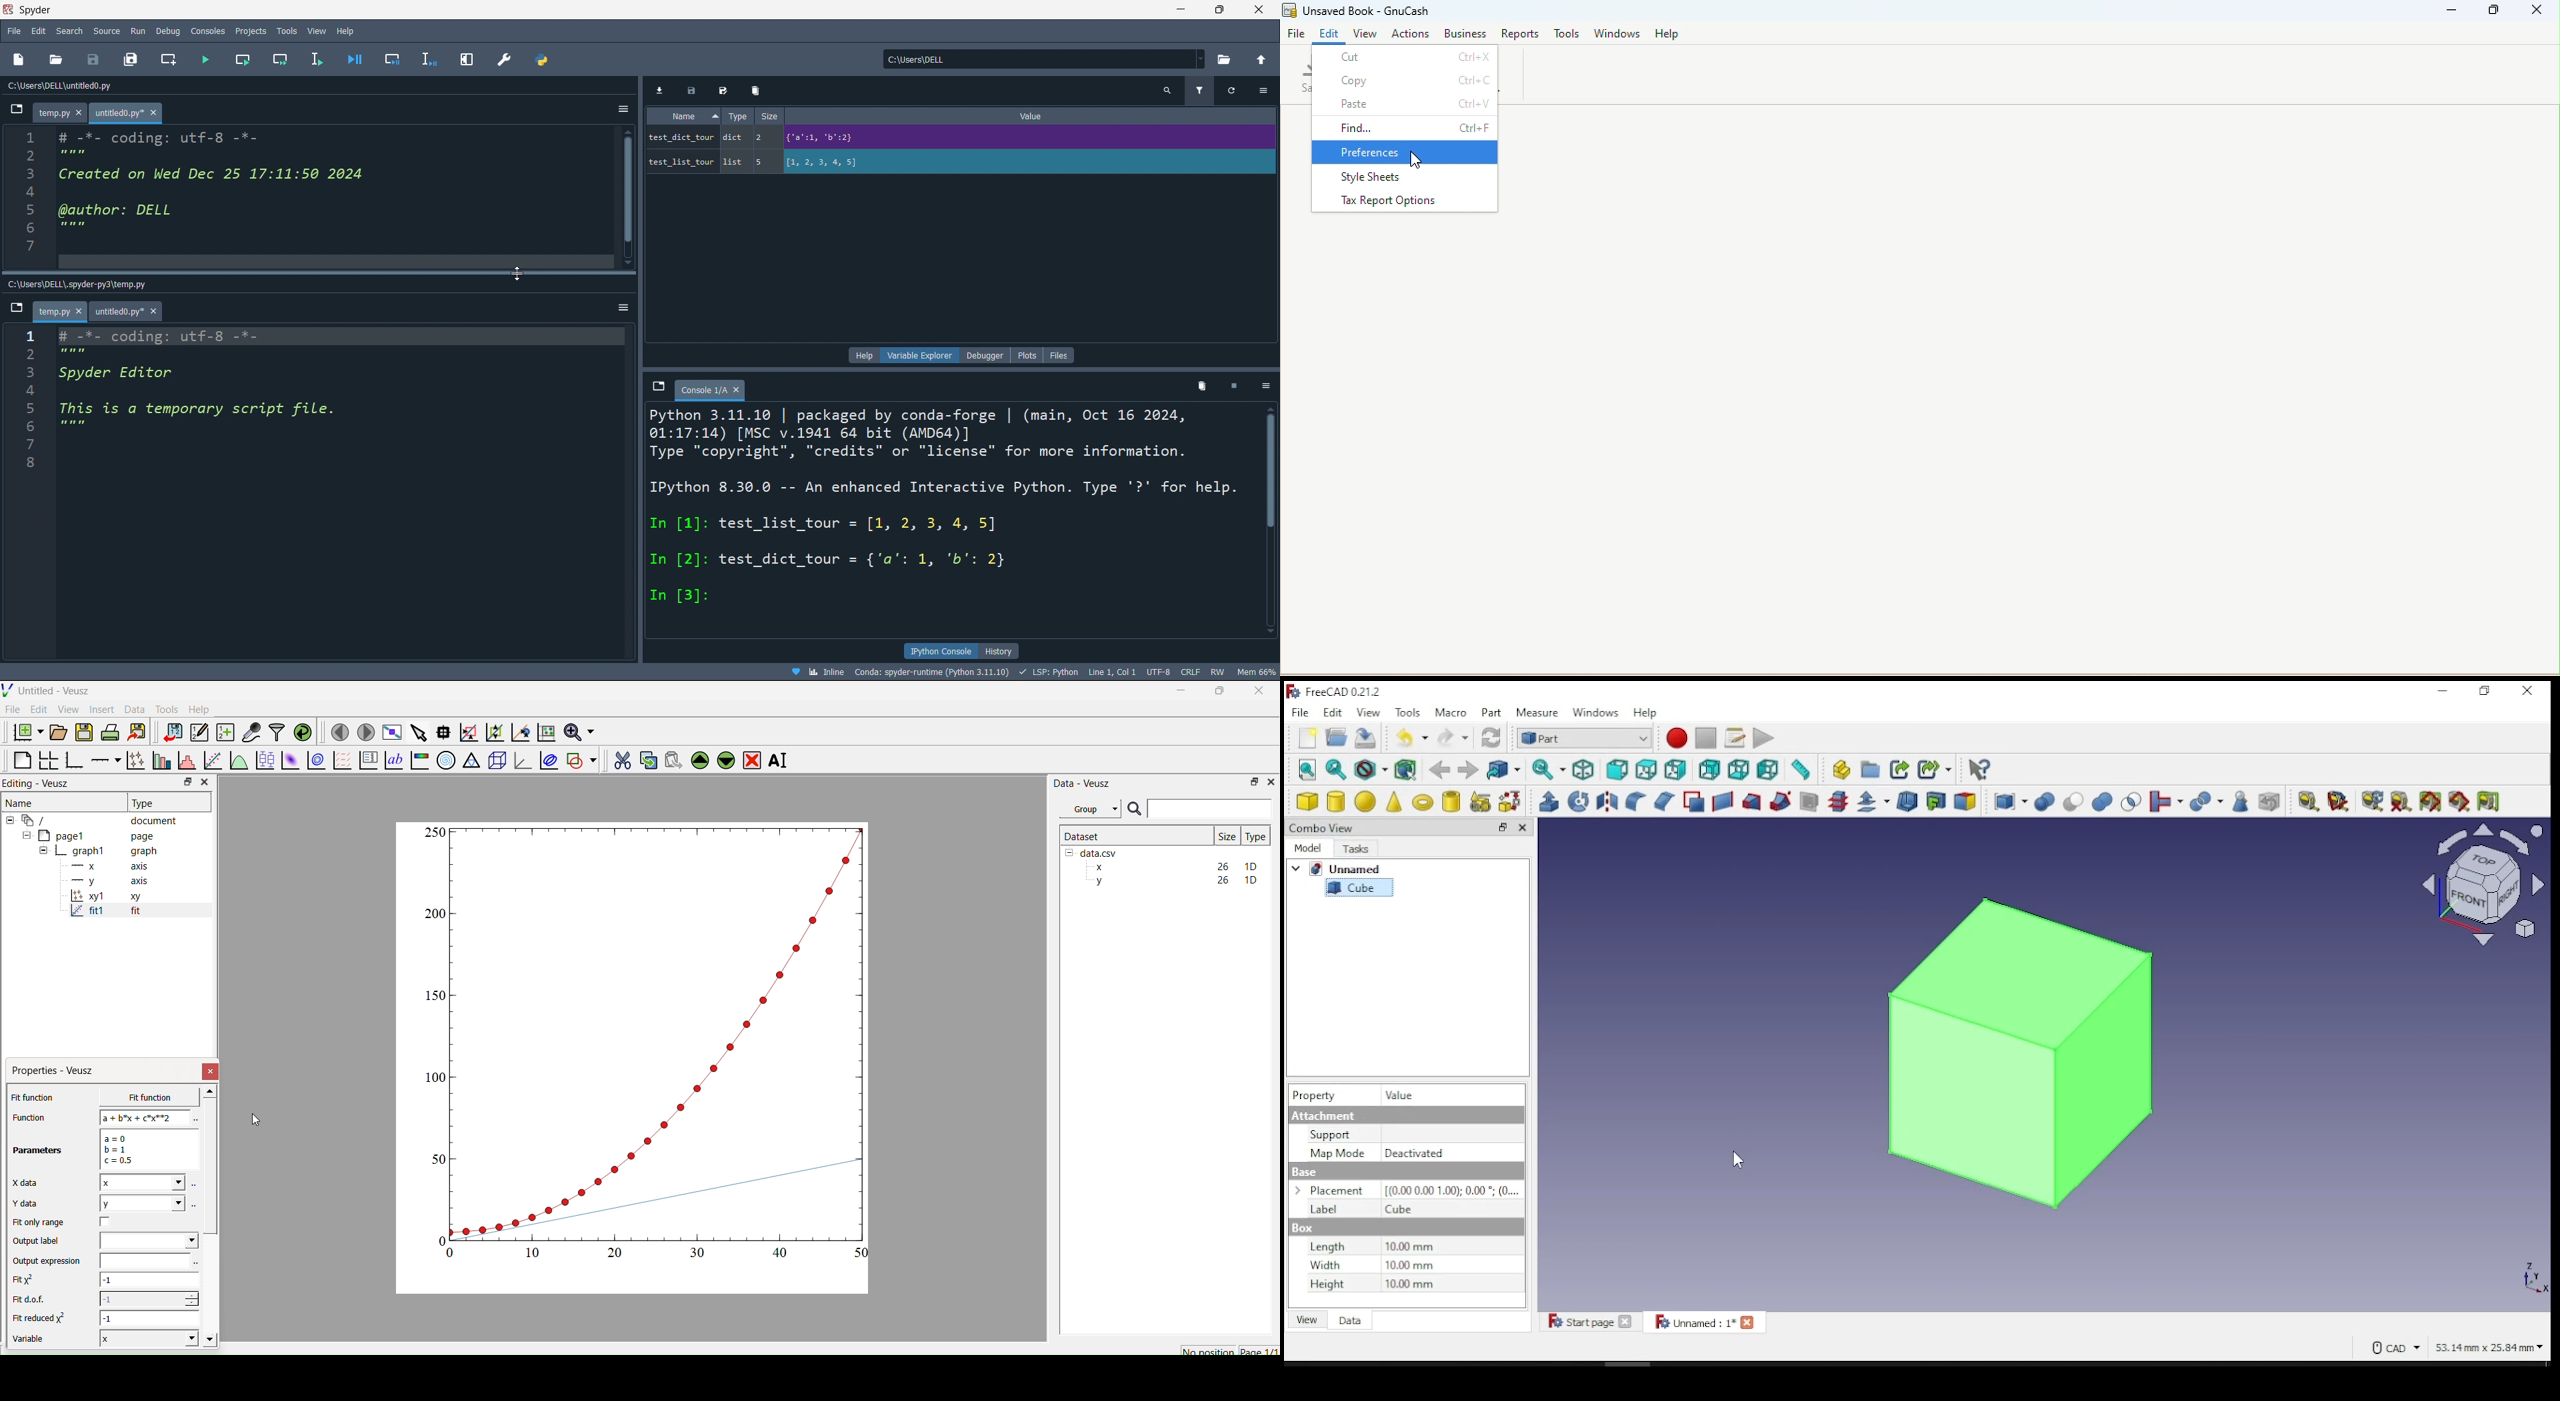 This screenshot has height=1428, width=2576. Describe the element at coordinates (659, 387) in the screenshot. I see `browse tabs` at that location.